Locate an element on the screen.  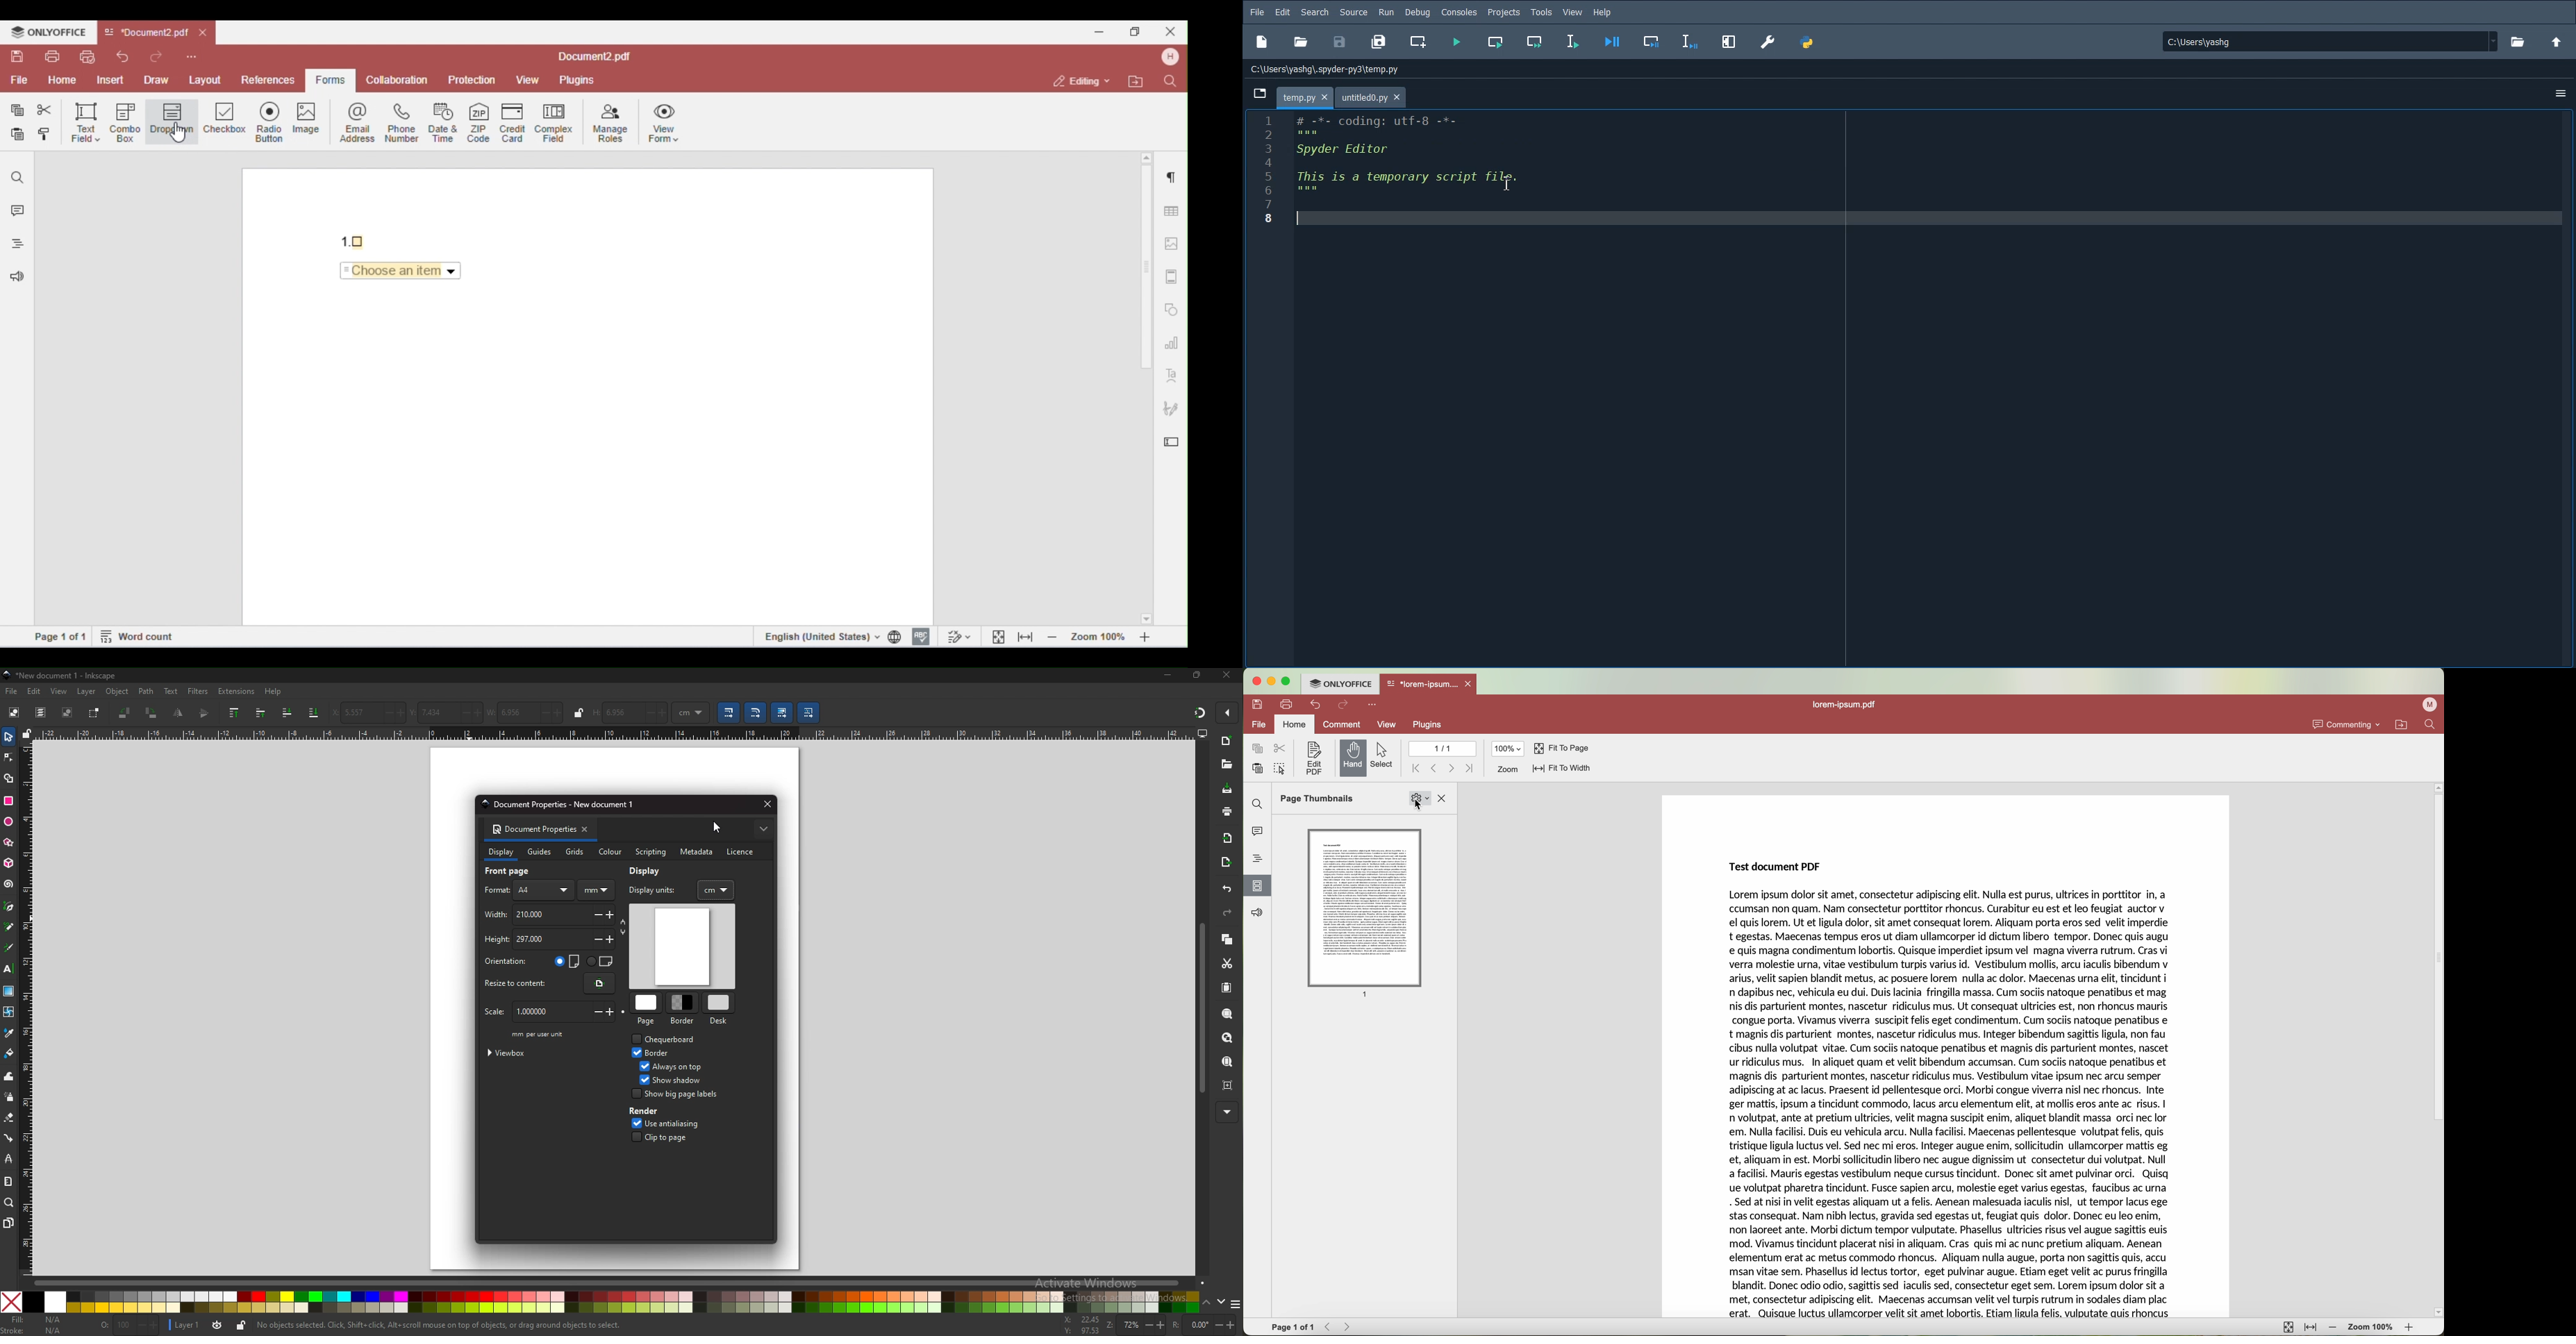
Help is located at coordinates (1603, 11).